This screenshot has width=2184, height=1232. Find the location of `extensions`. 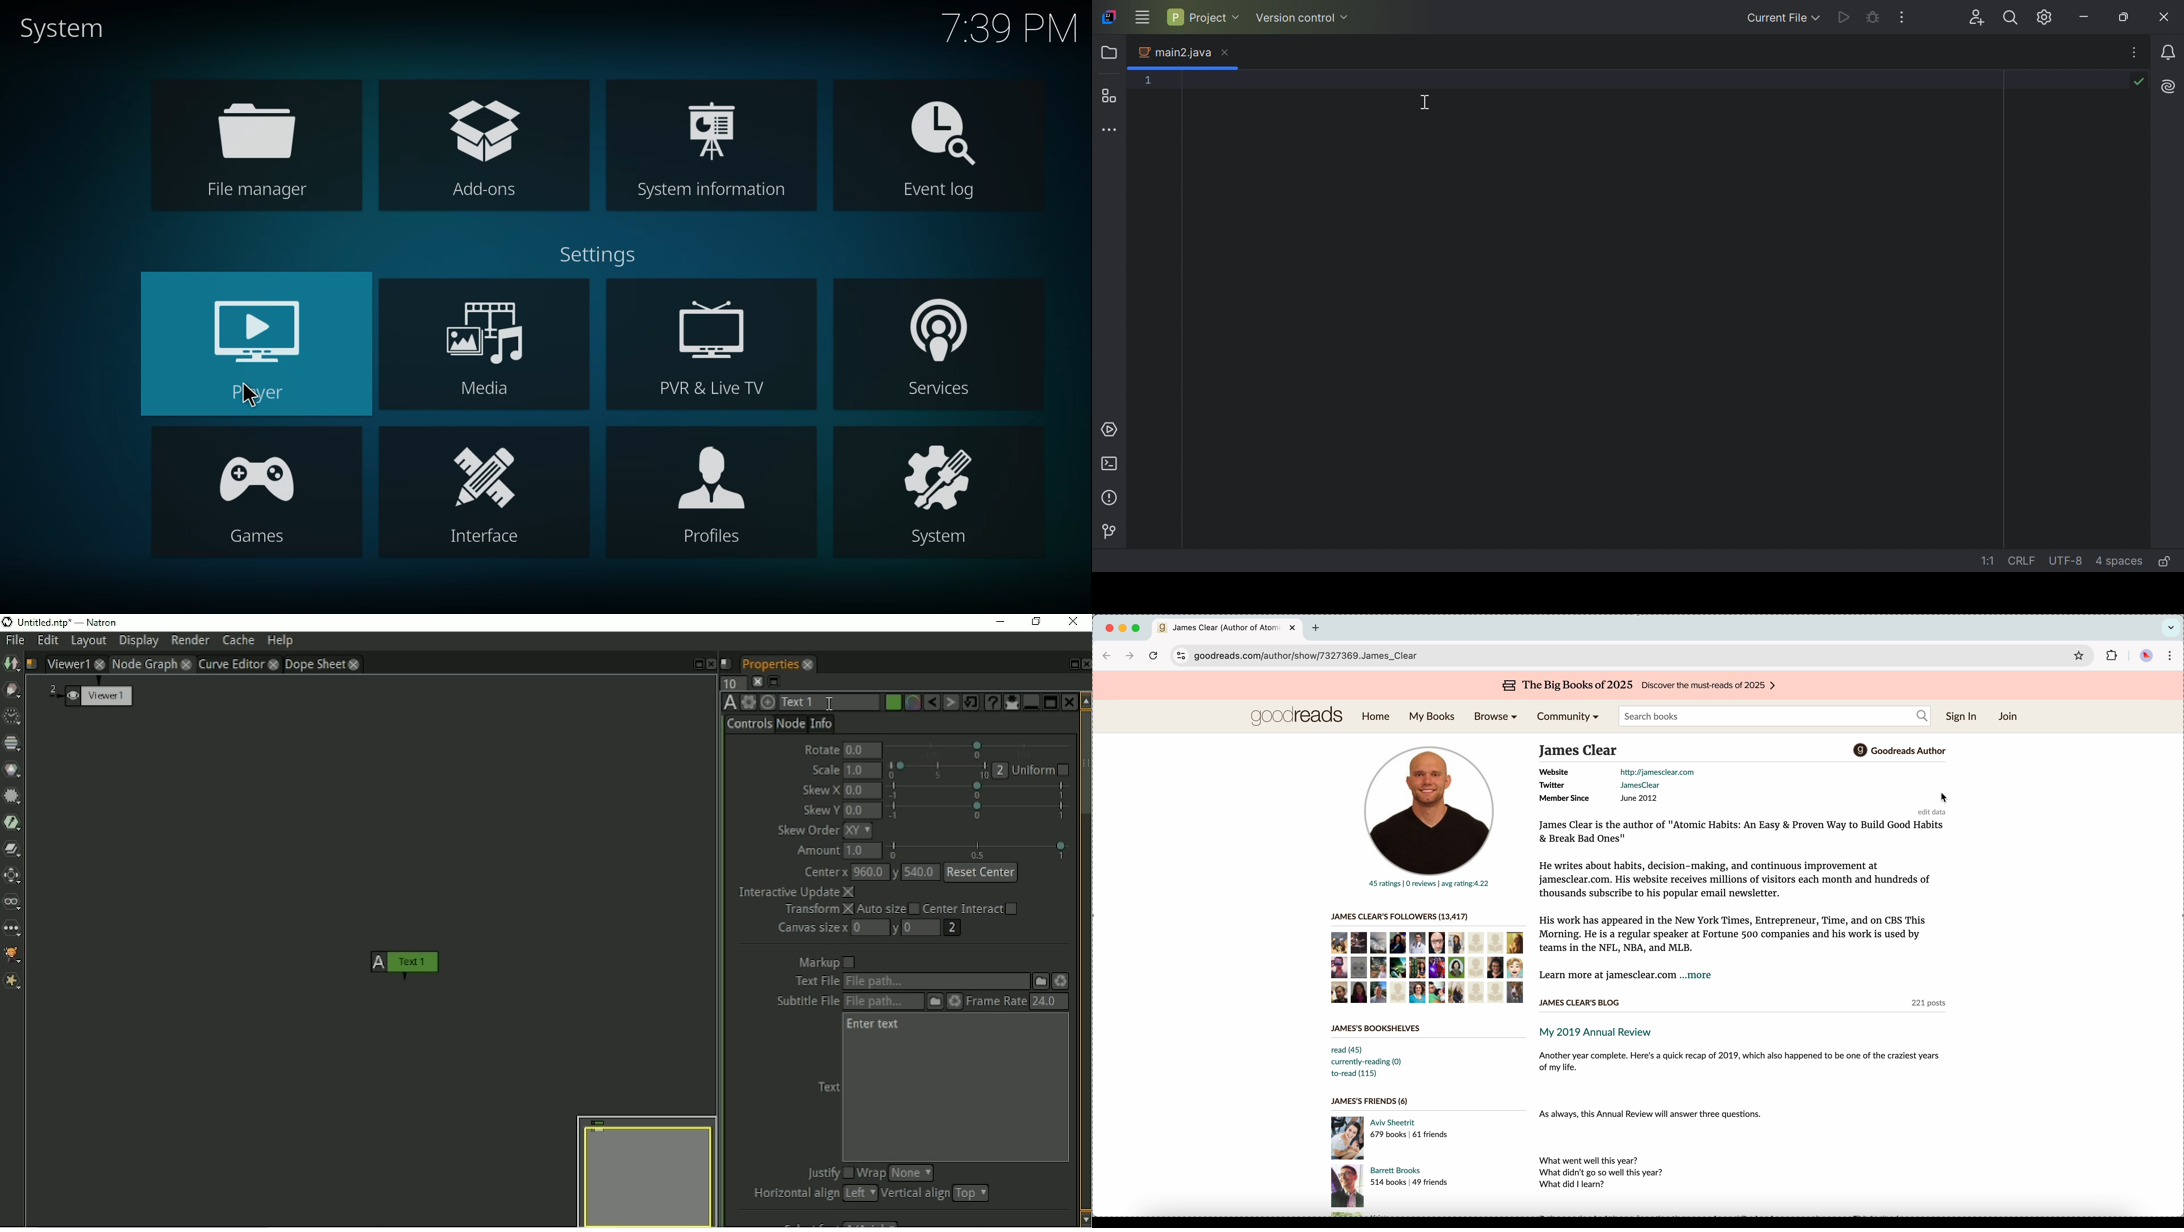

extensions is located at coordinates (2113, 655).